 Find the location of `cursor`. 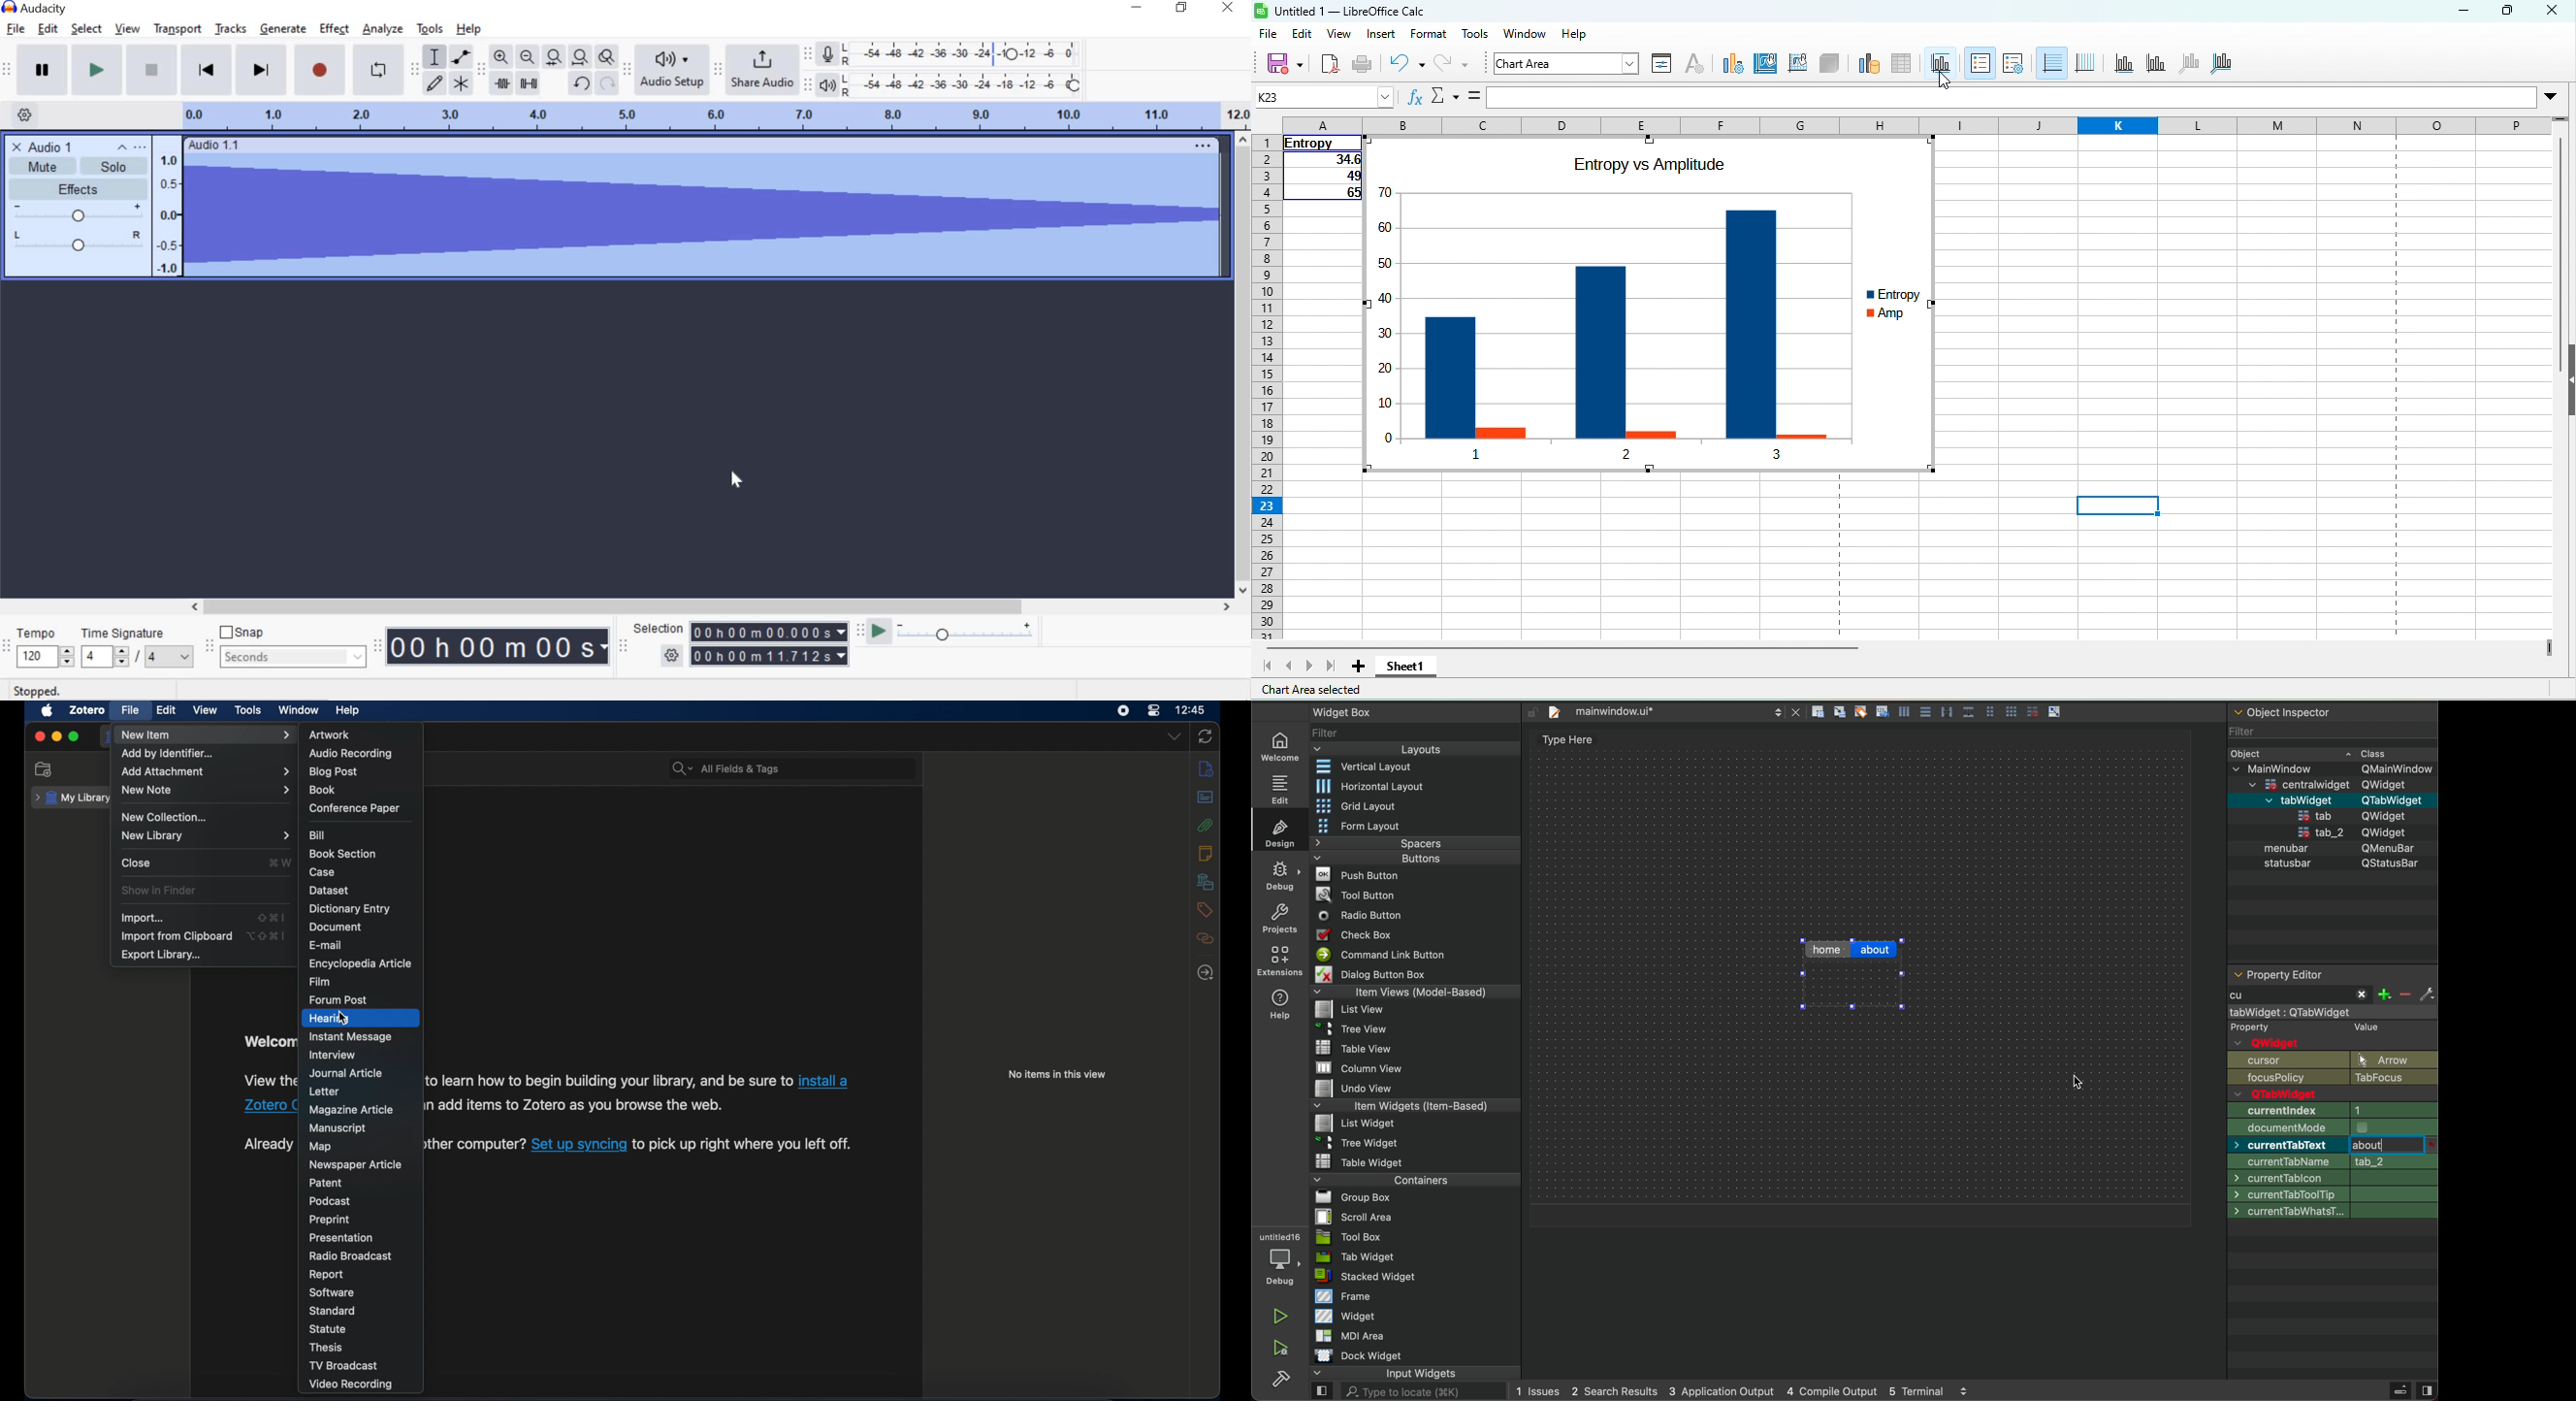

cursor is located at coordinates (2078, 1086).